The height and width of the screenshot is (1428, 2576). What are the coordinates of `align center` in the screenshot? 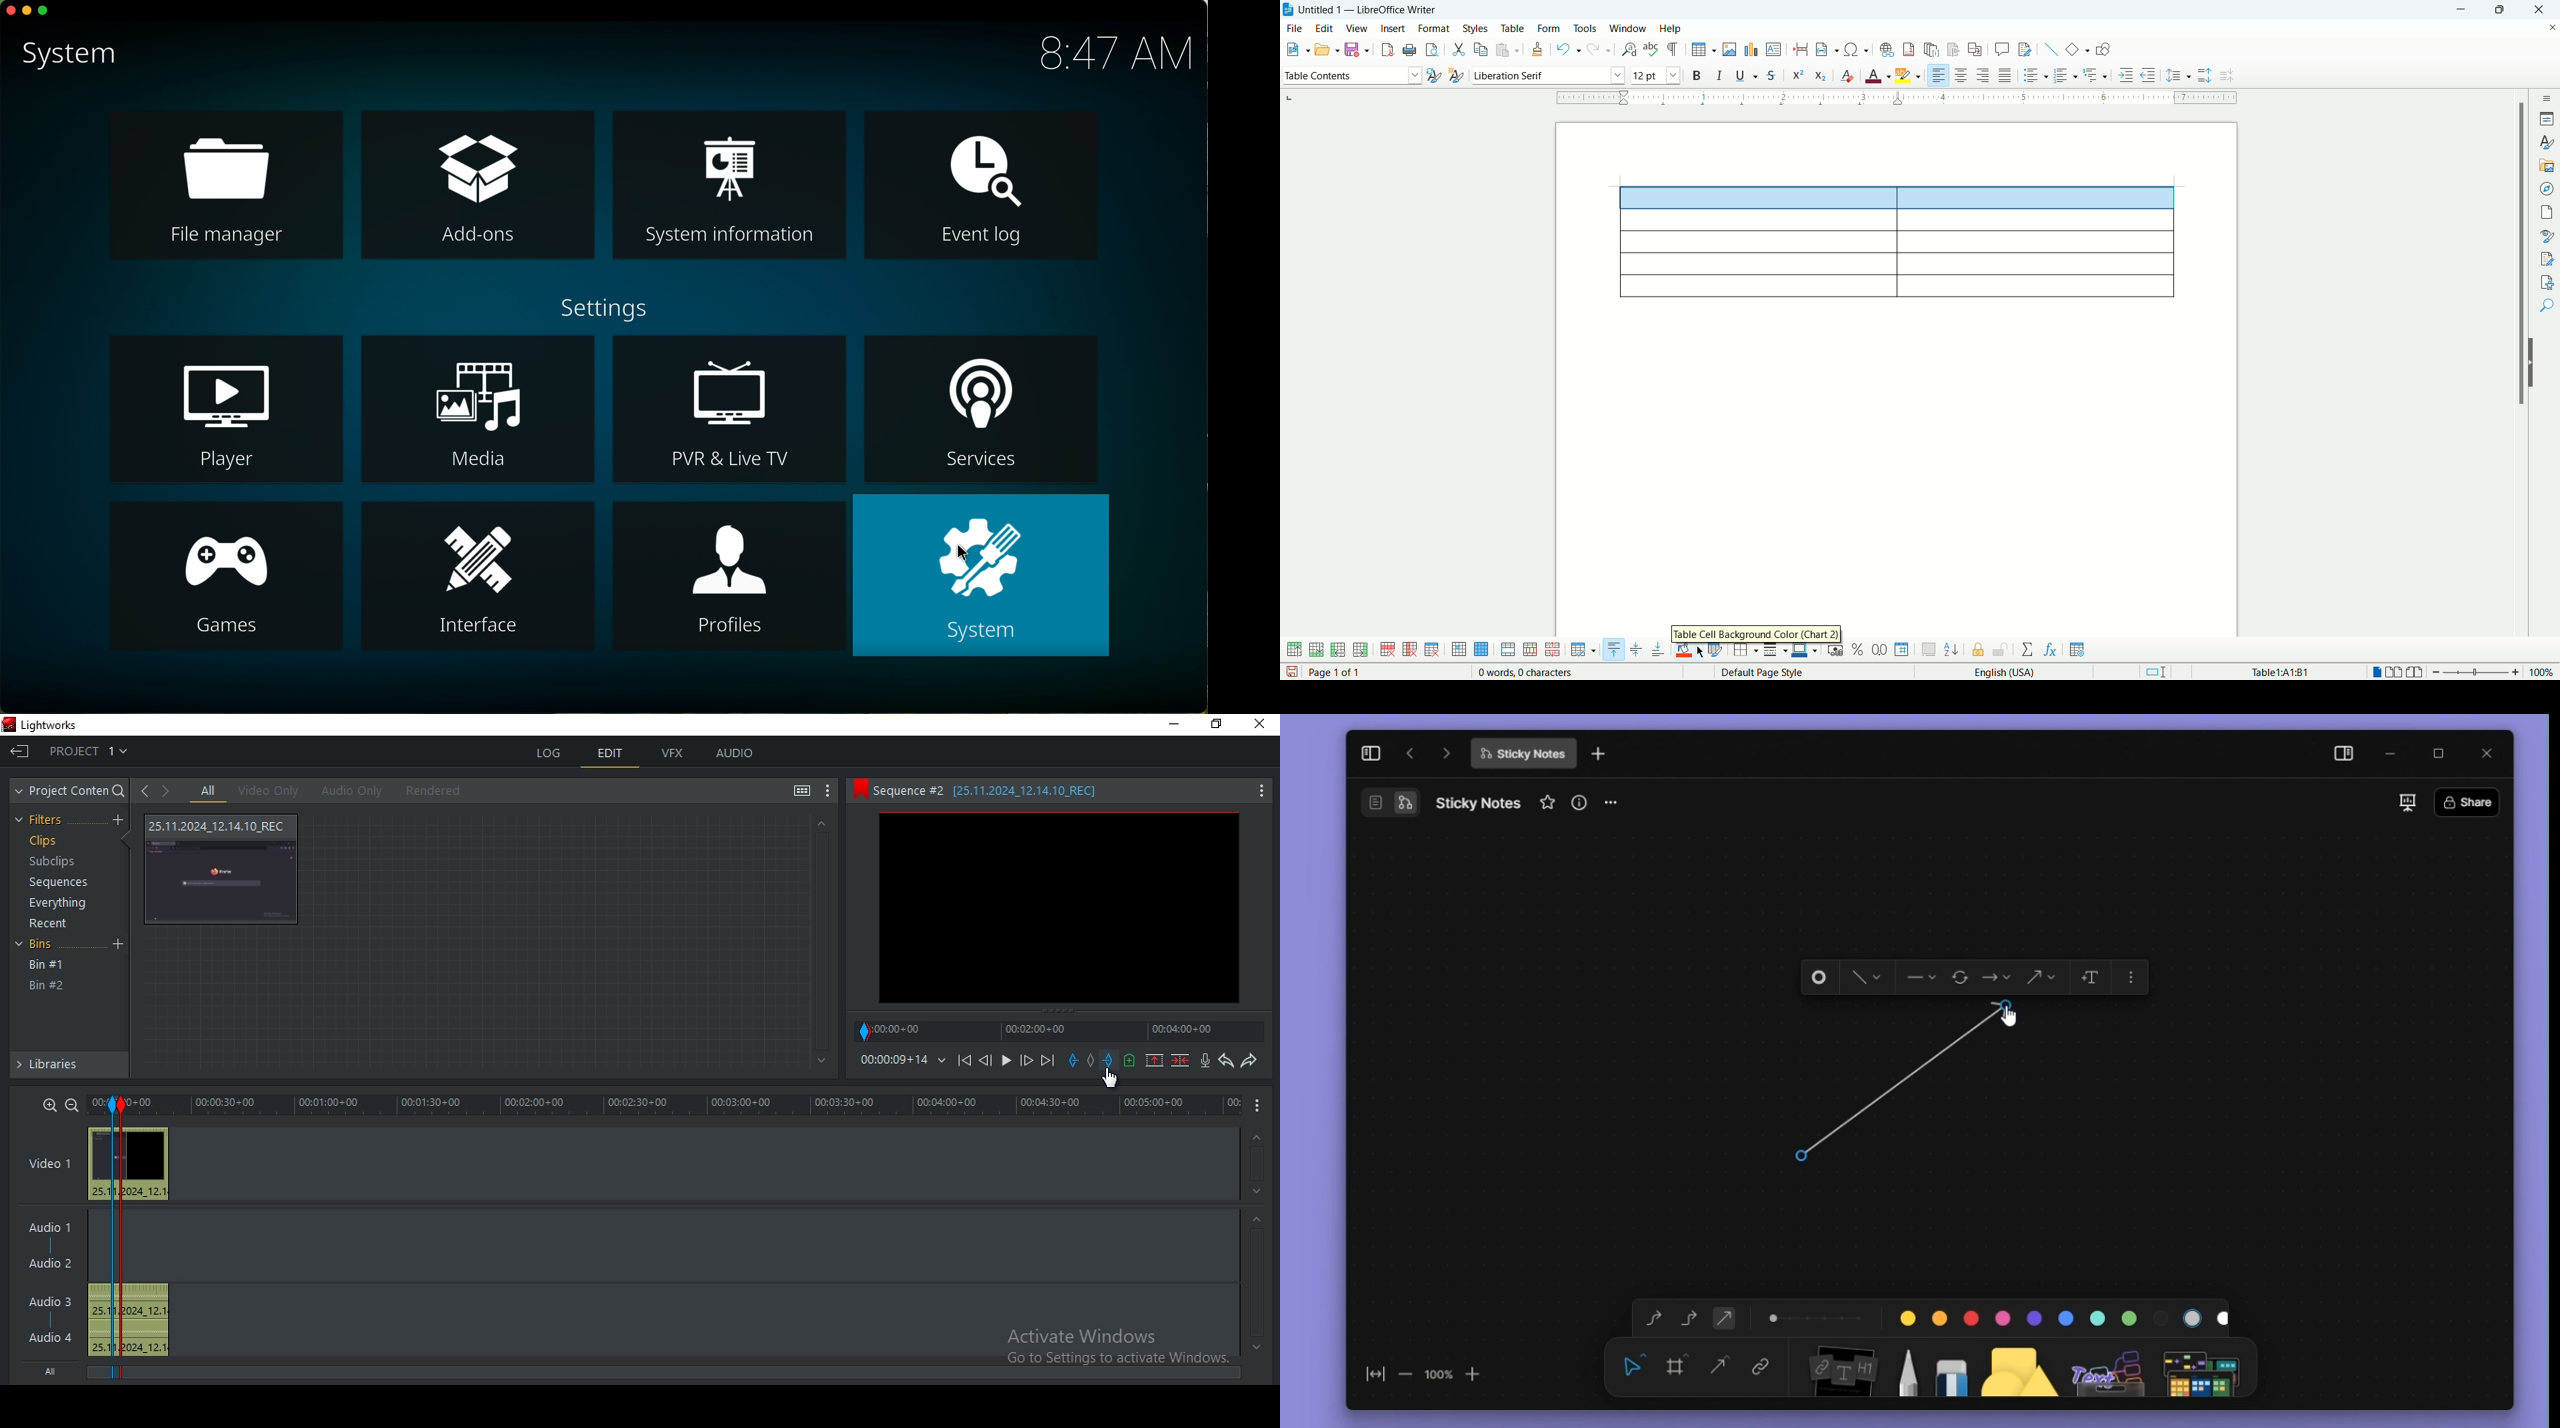 It's located at (1961, 75).